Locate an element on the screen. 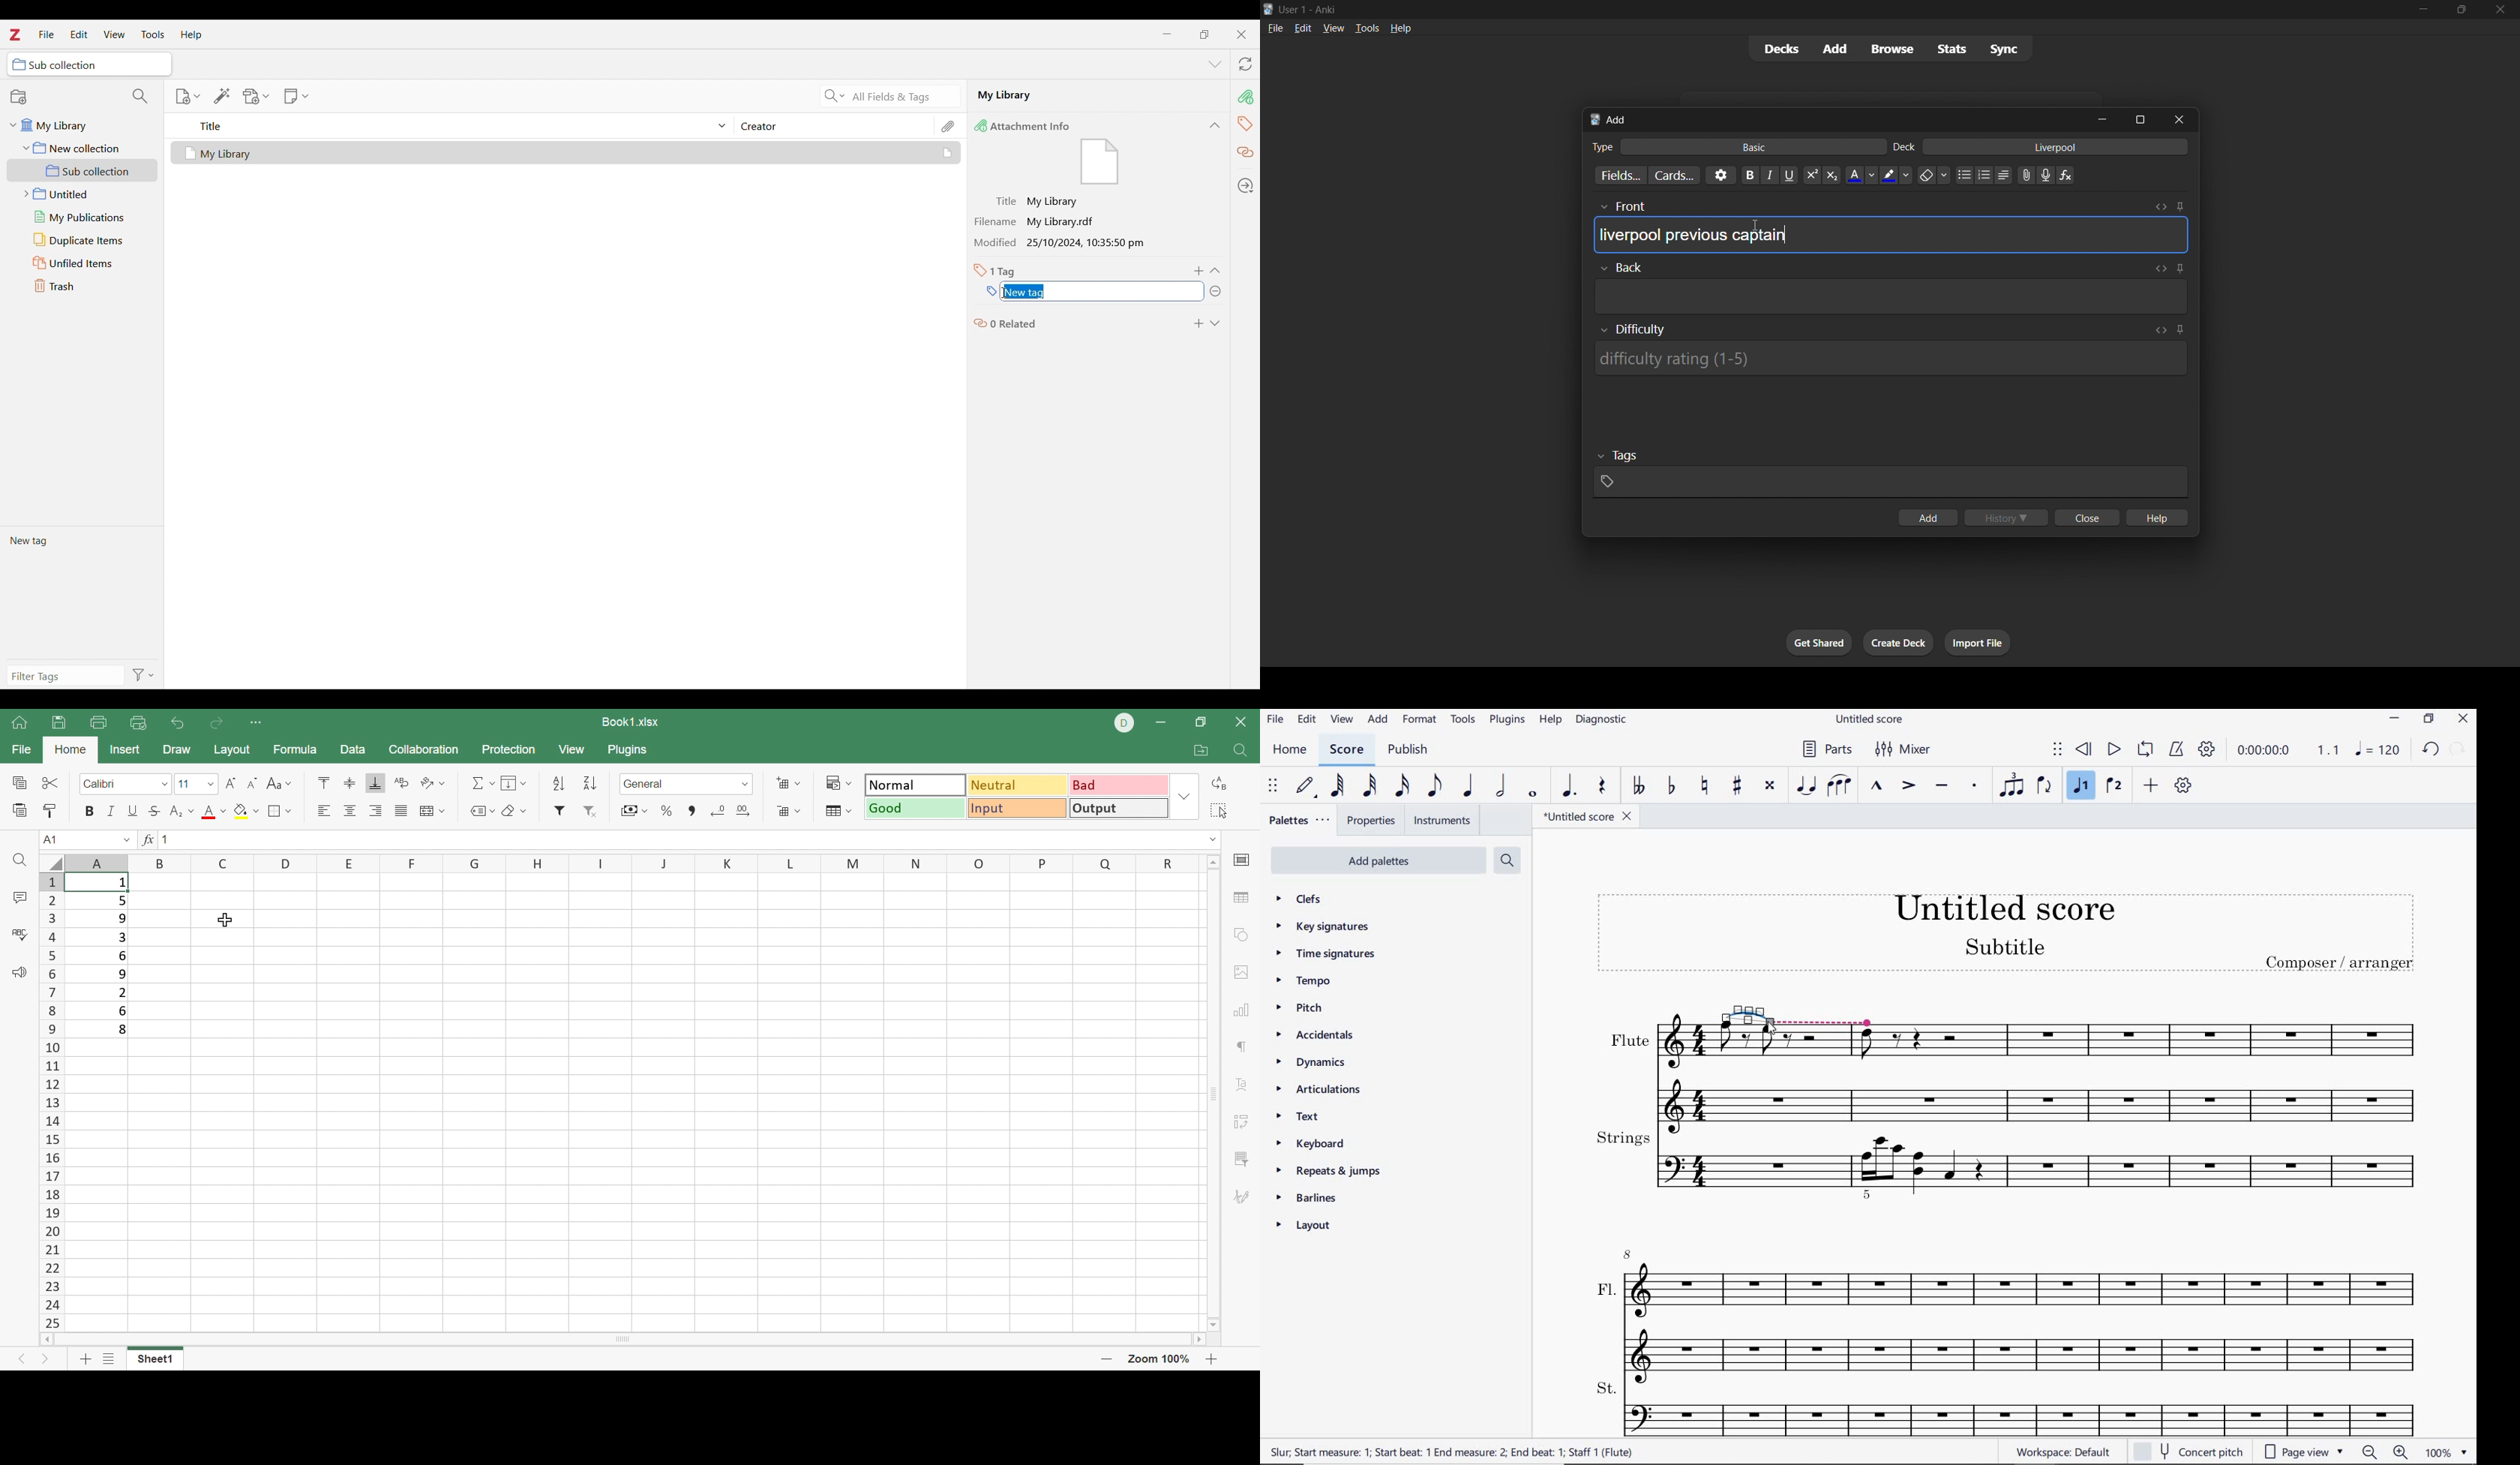 This screenshot has height=1484, width=2520. Align left is located at coordinates (324, 811).